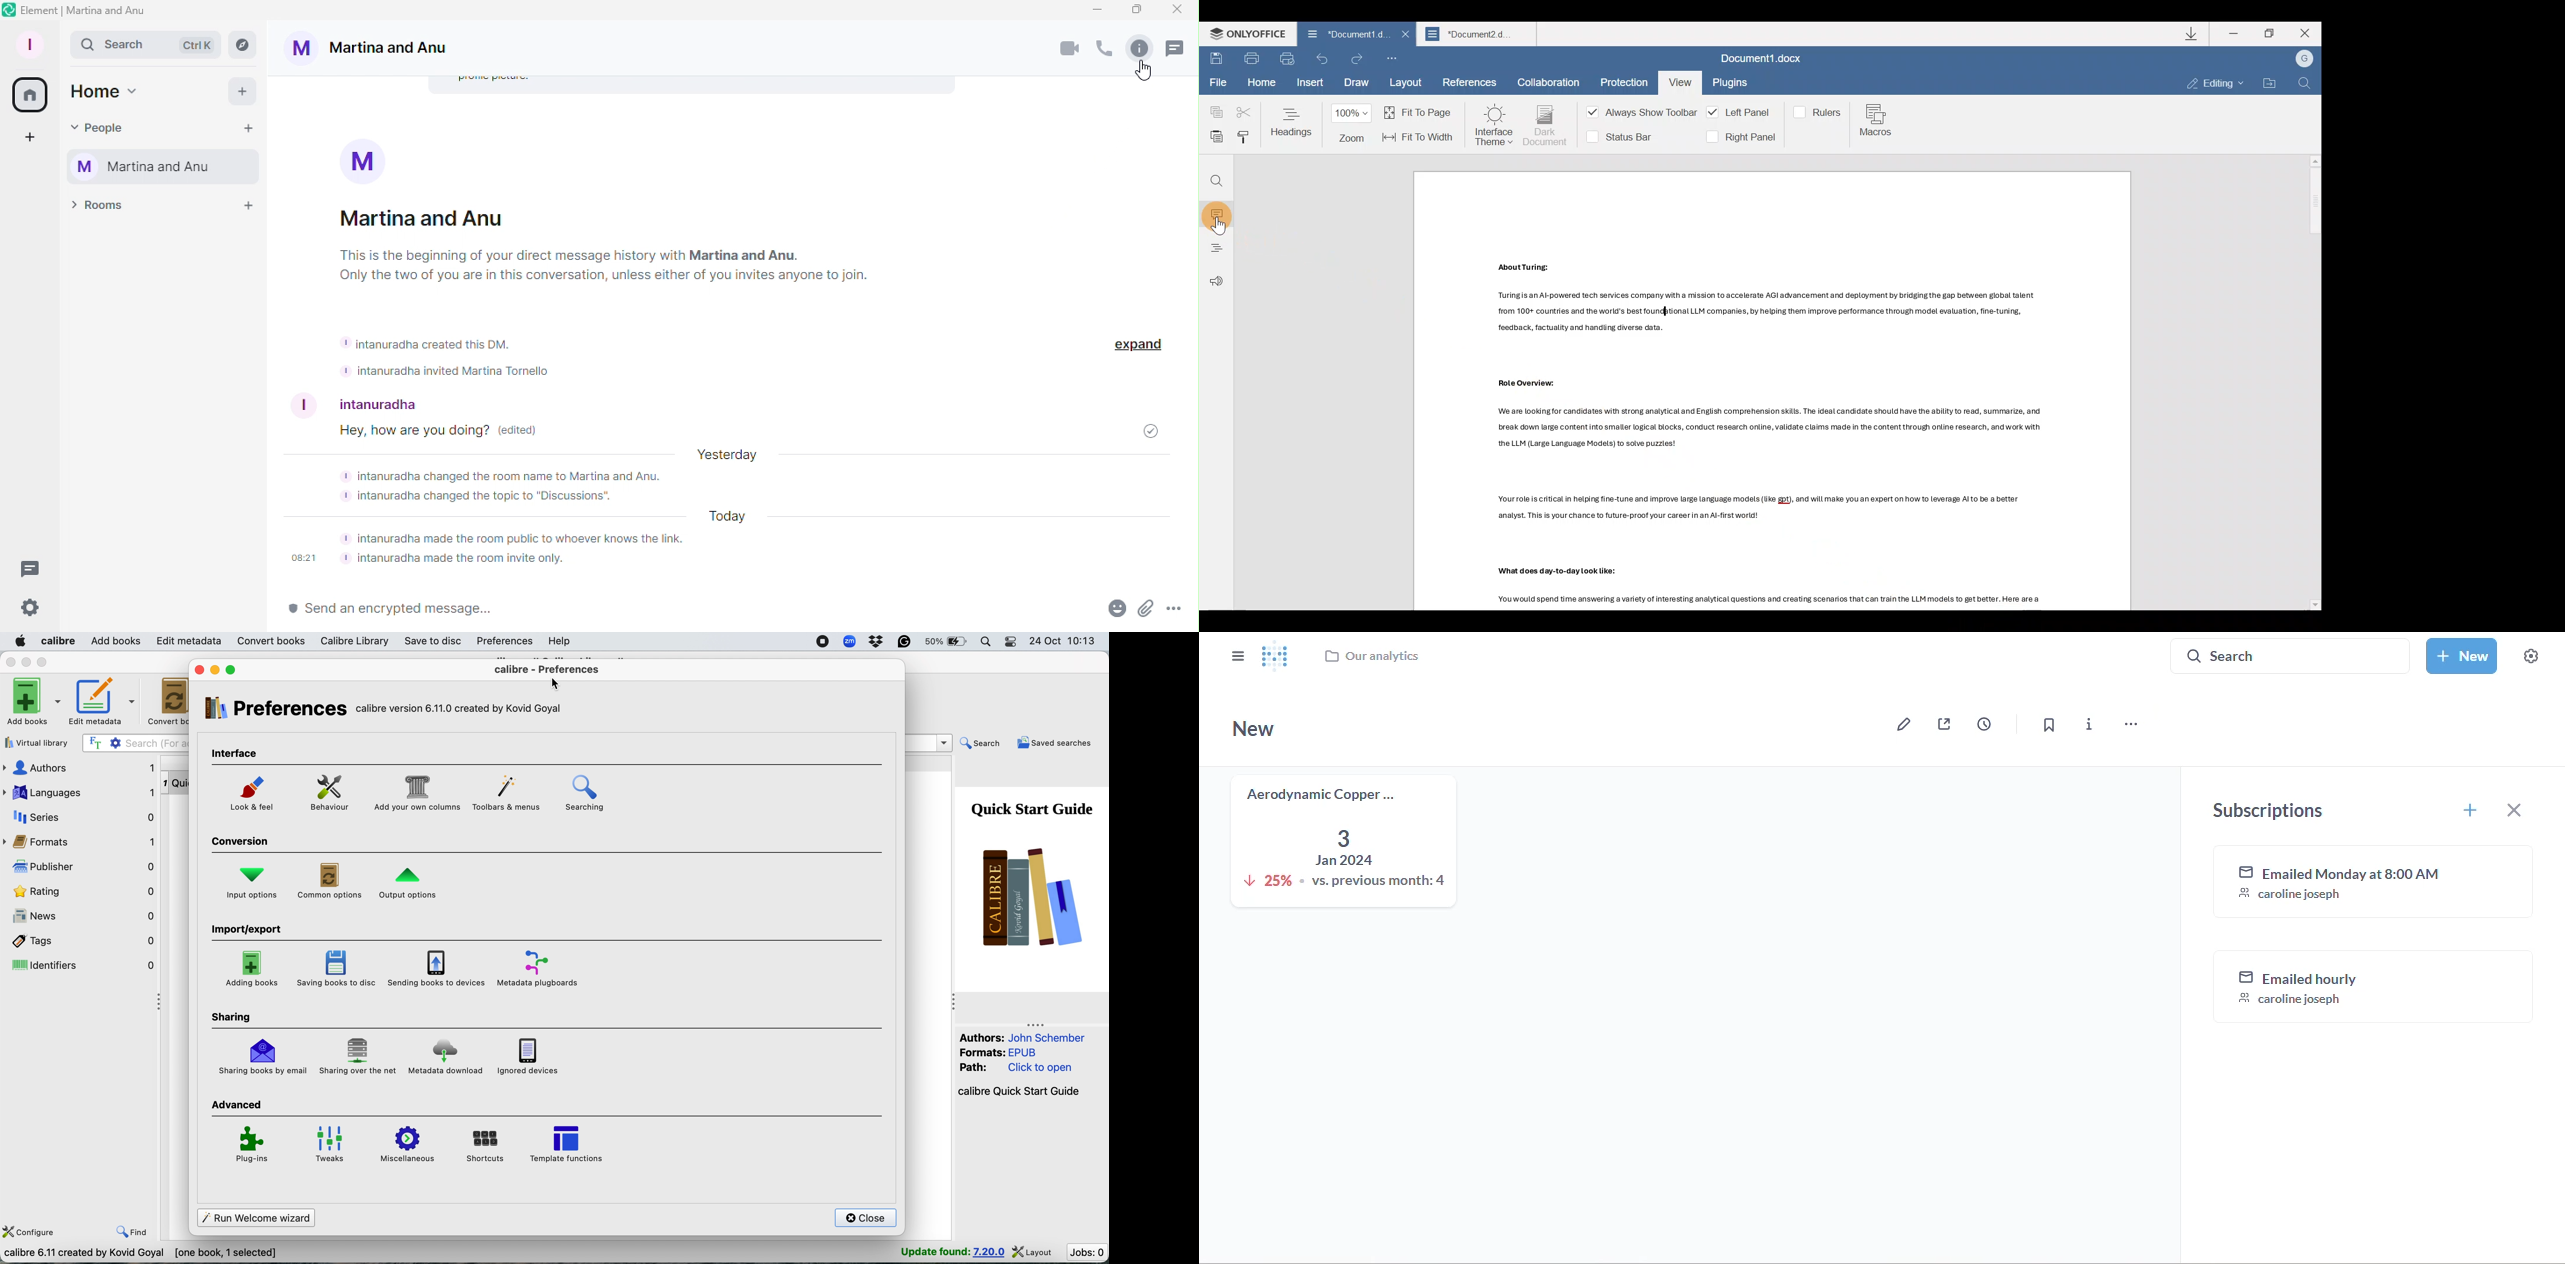 The width and height of the screenshot is (2576, 1288). I want to click on Create a space, so click(25, 138).